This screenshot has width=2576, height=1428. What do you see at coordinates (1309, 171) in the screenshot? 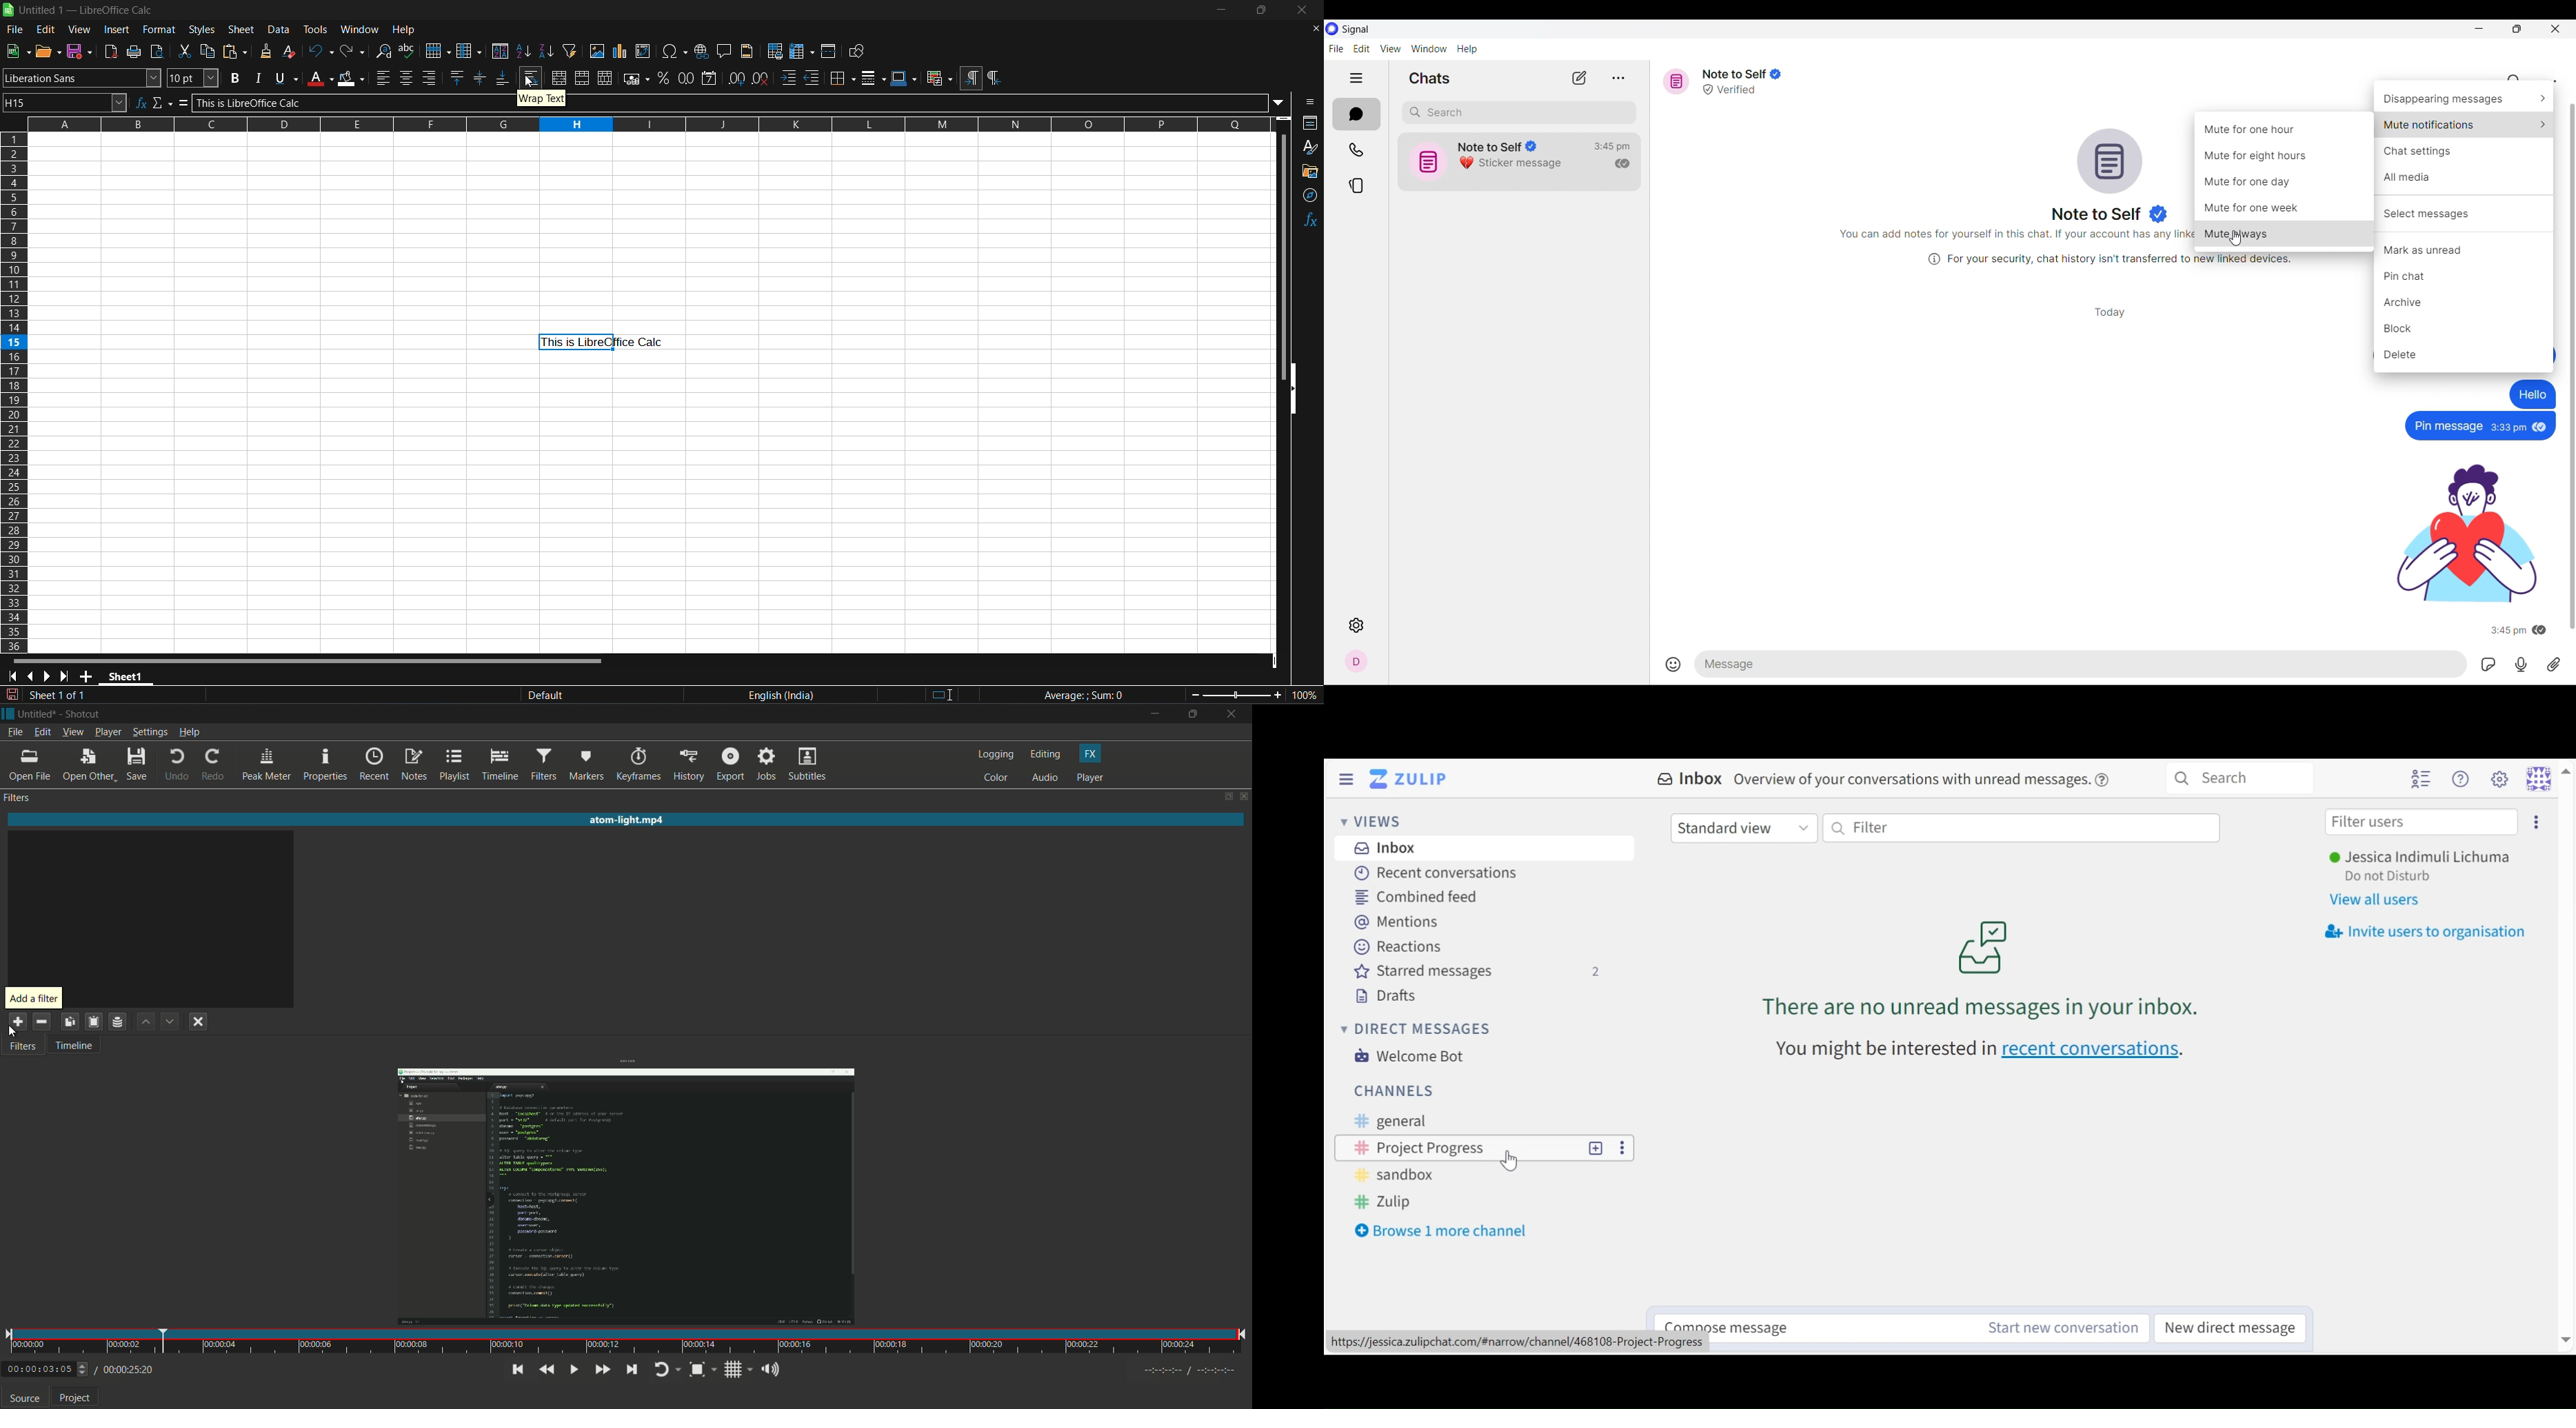
I see `gallery` at bounding box center [1309, 171].